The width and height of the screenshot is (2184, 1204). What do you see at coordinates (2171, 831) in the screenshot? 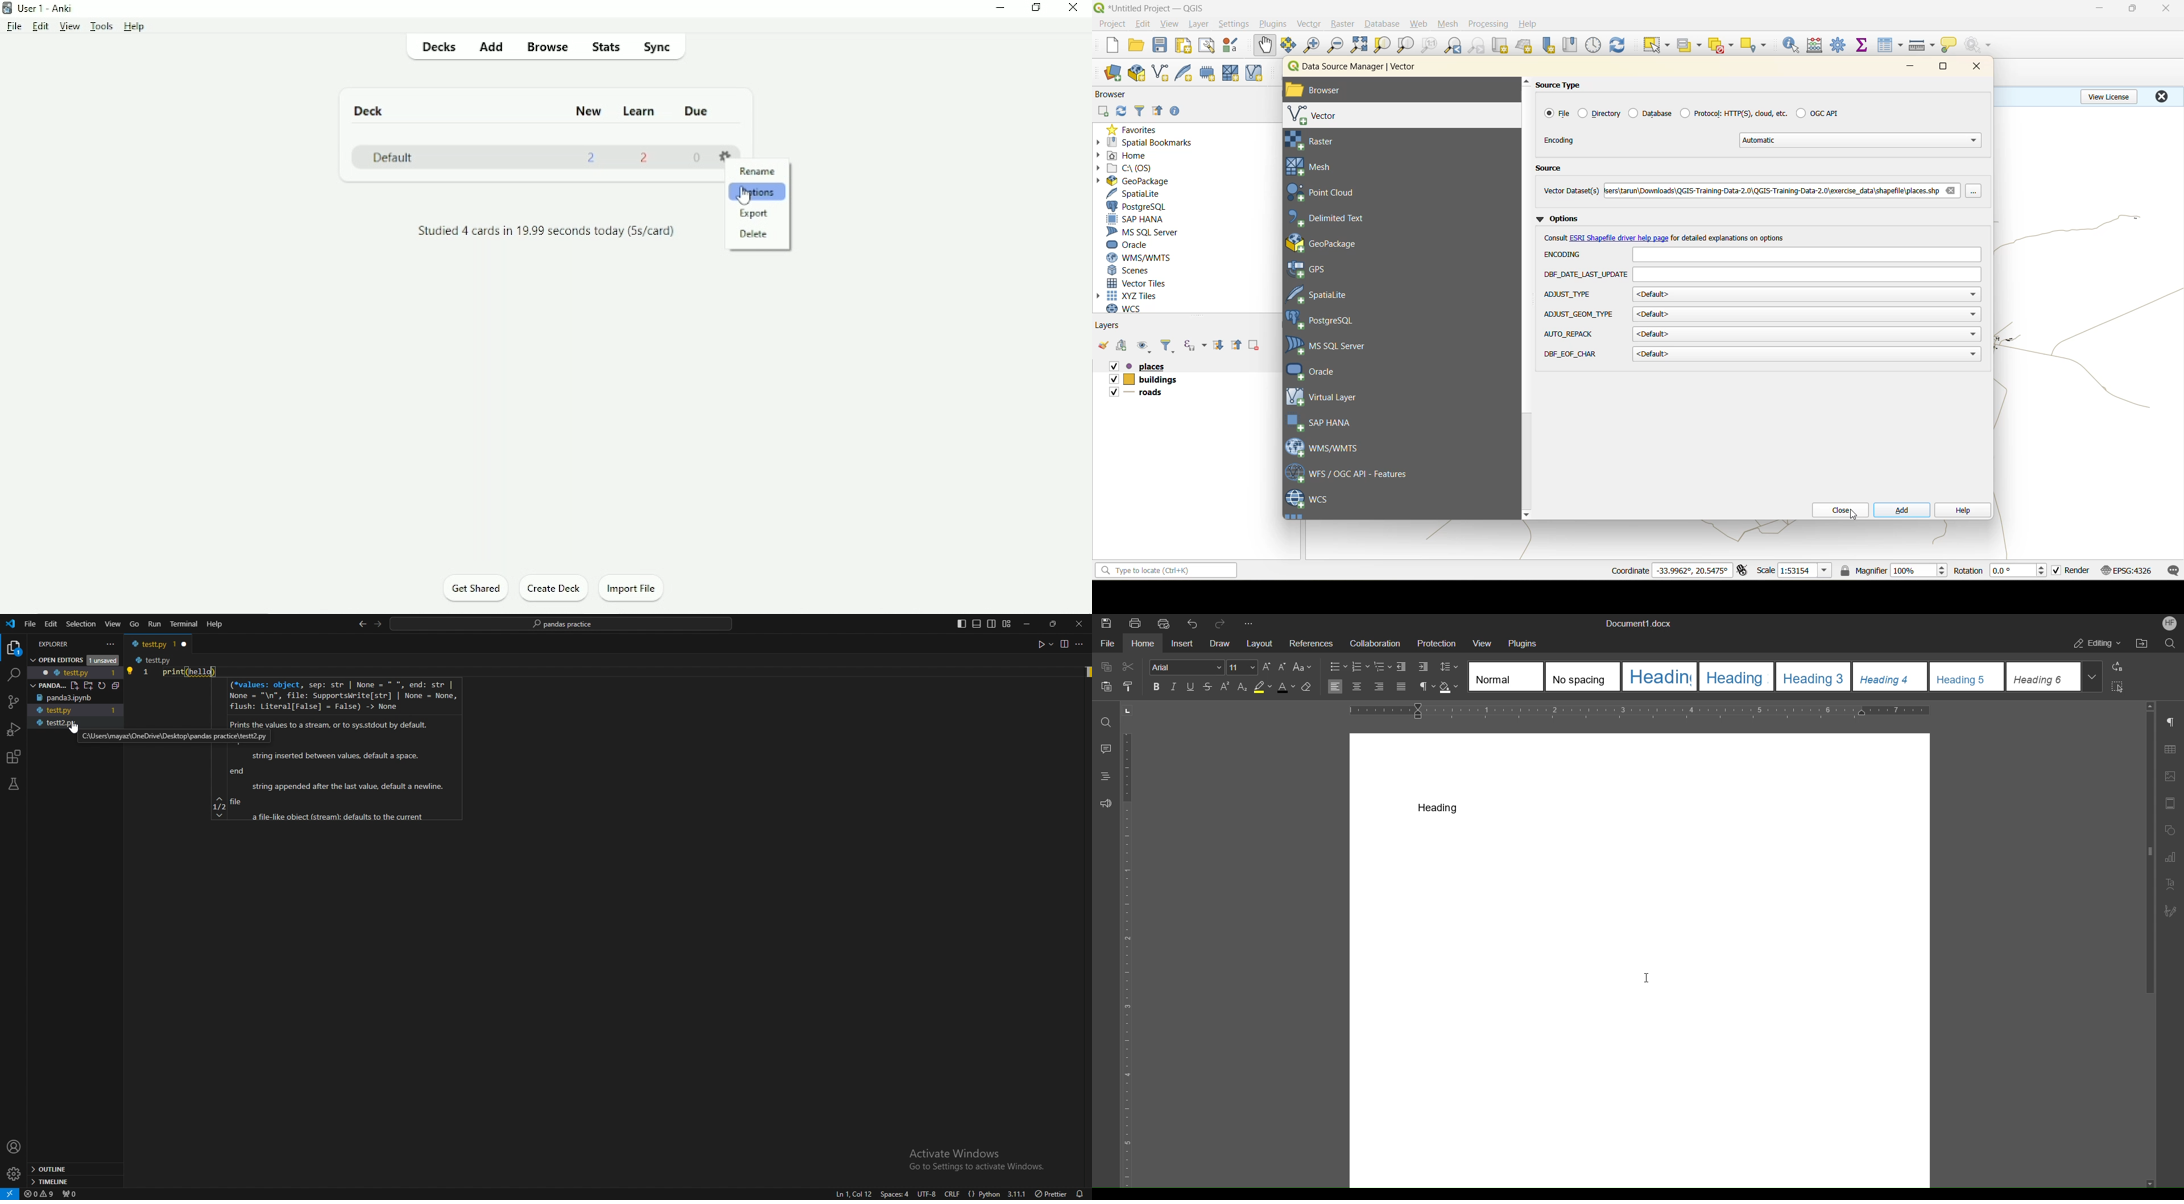
I see `Shape Settings` at bounding box center [2171, 831].